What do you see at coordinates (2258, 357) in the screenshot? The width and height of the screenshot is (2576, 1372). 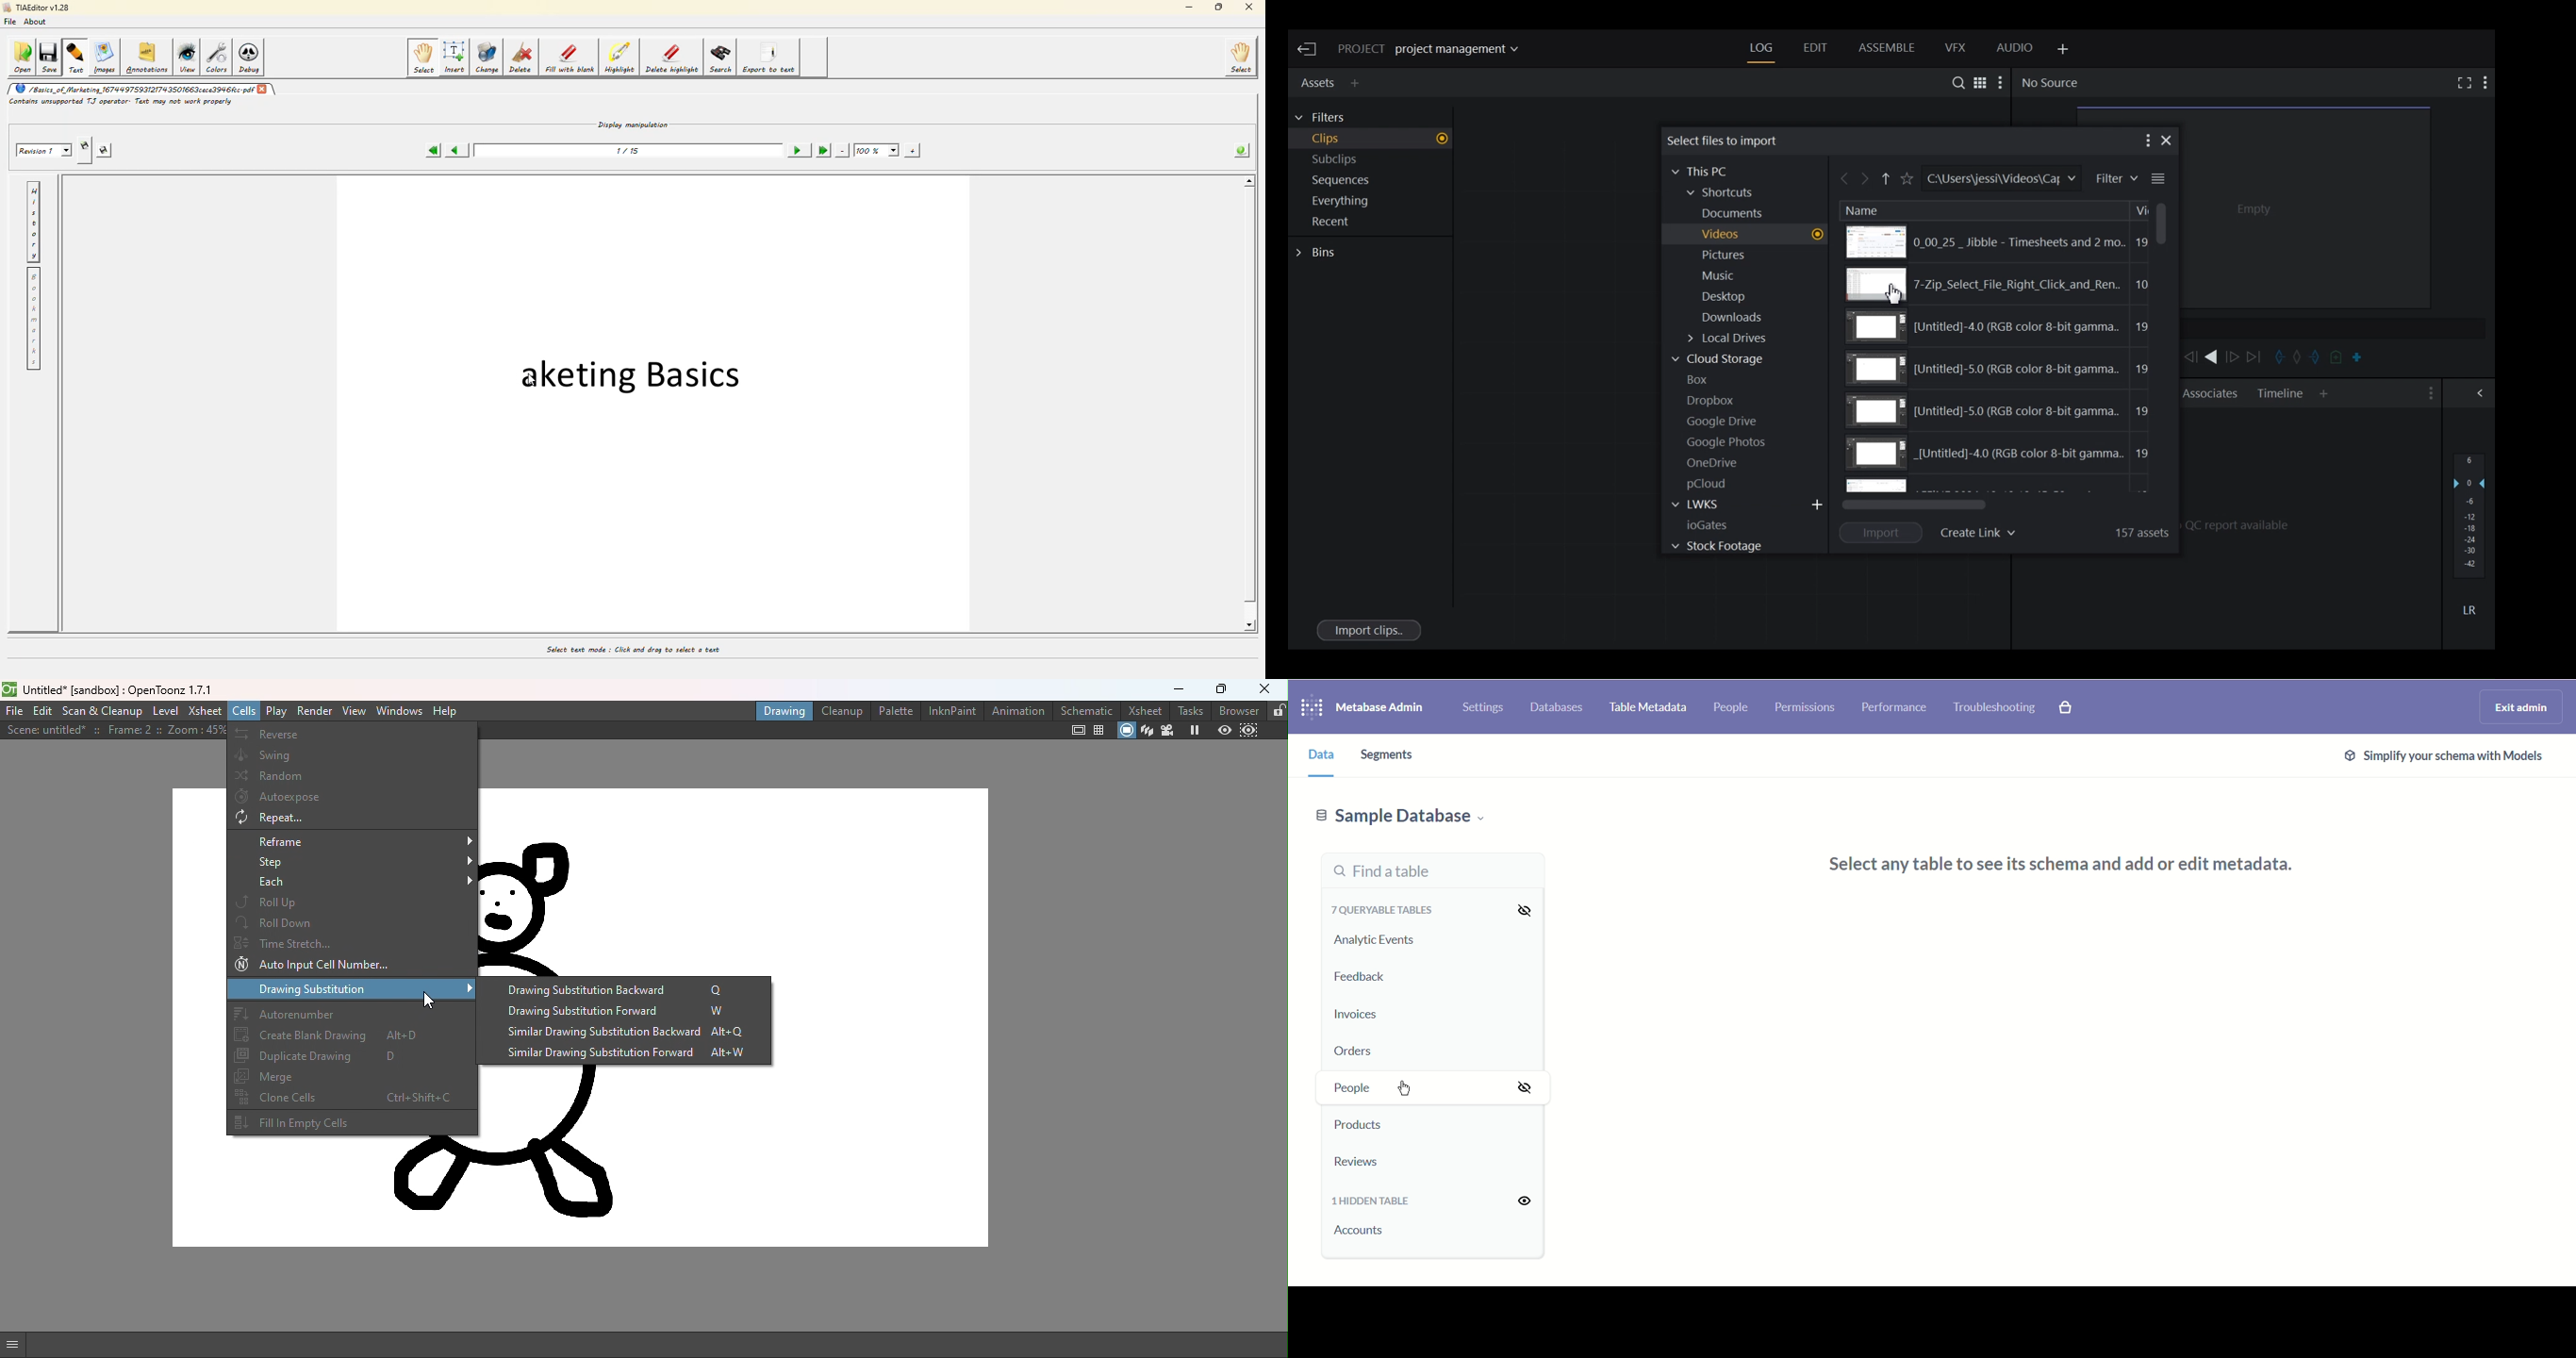 I see `Move Forward` at bounding box center [2258, 357].